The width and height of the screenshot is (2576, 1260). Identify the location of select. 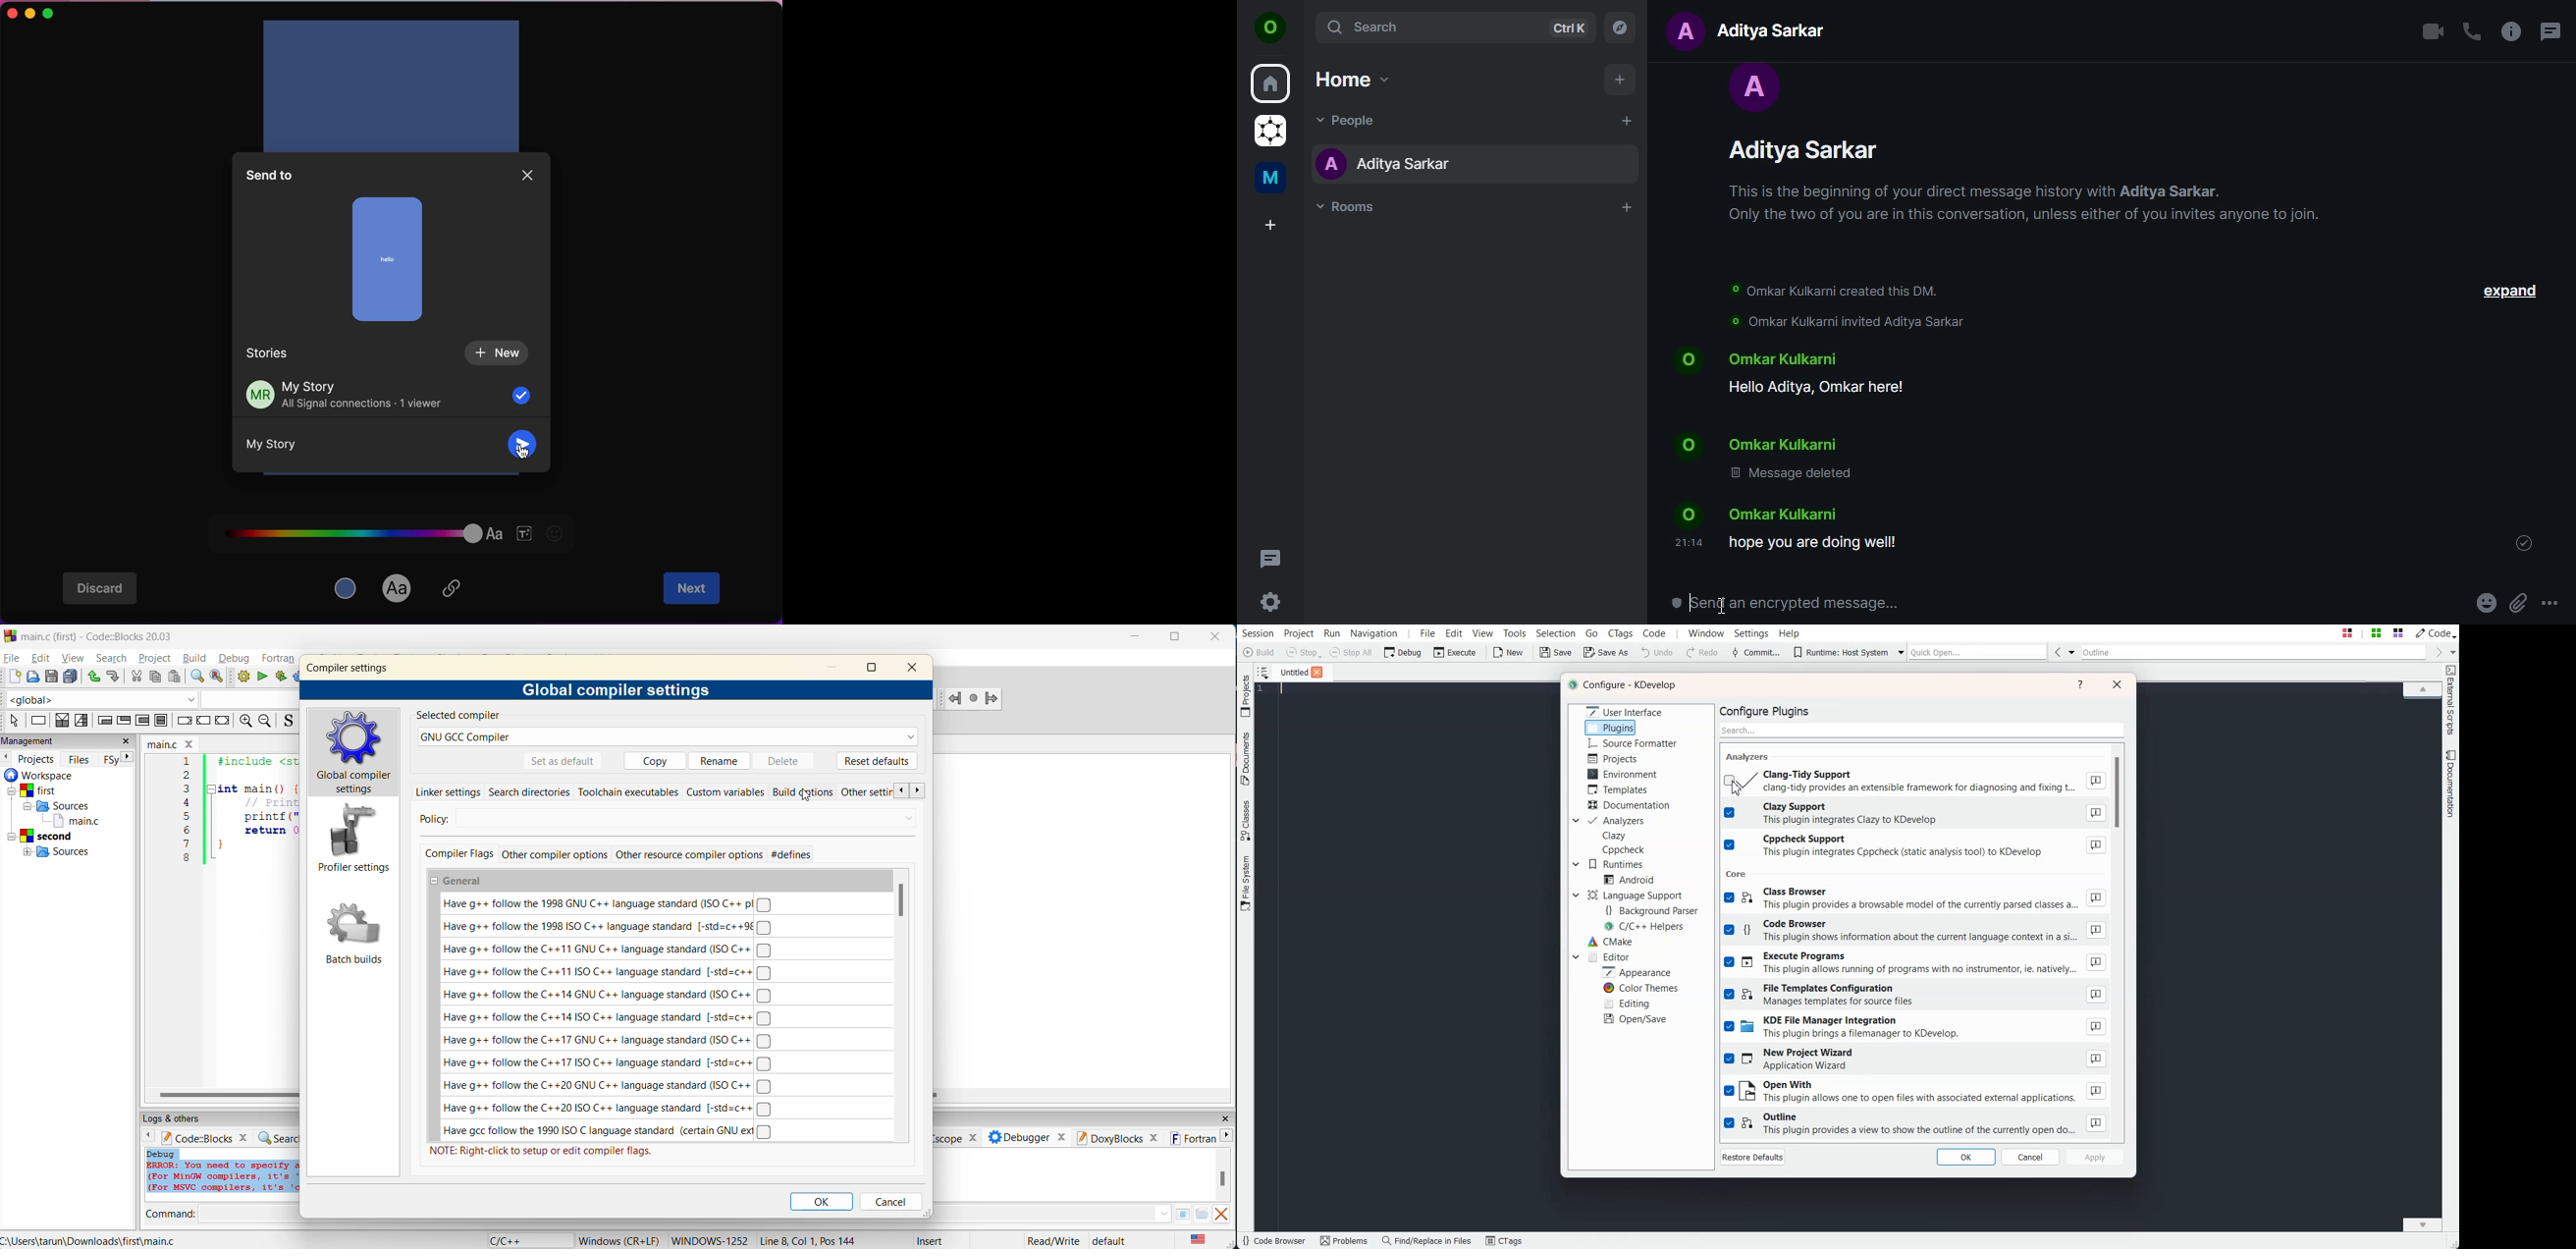
(14, 721).